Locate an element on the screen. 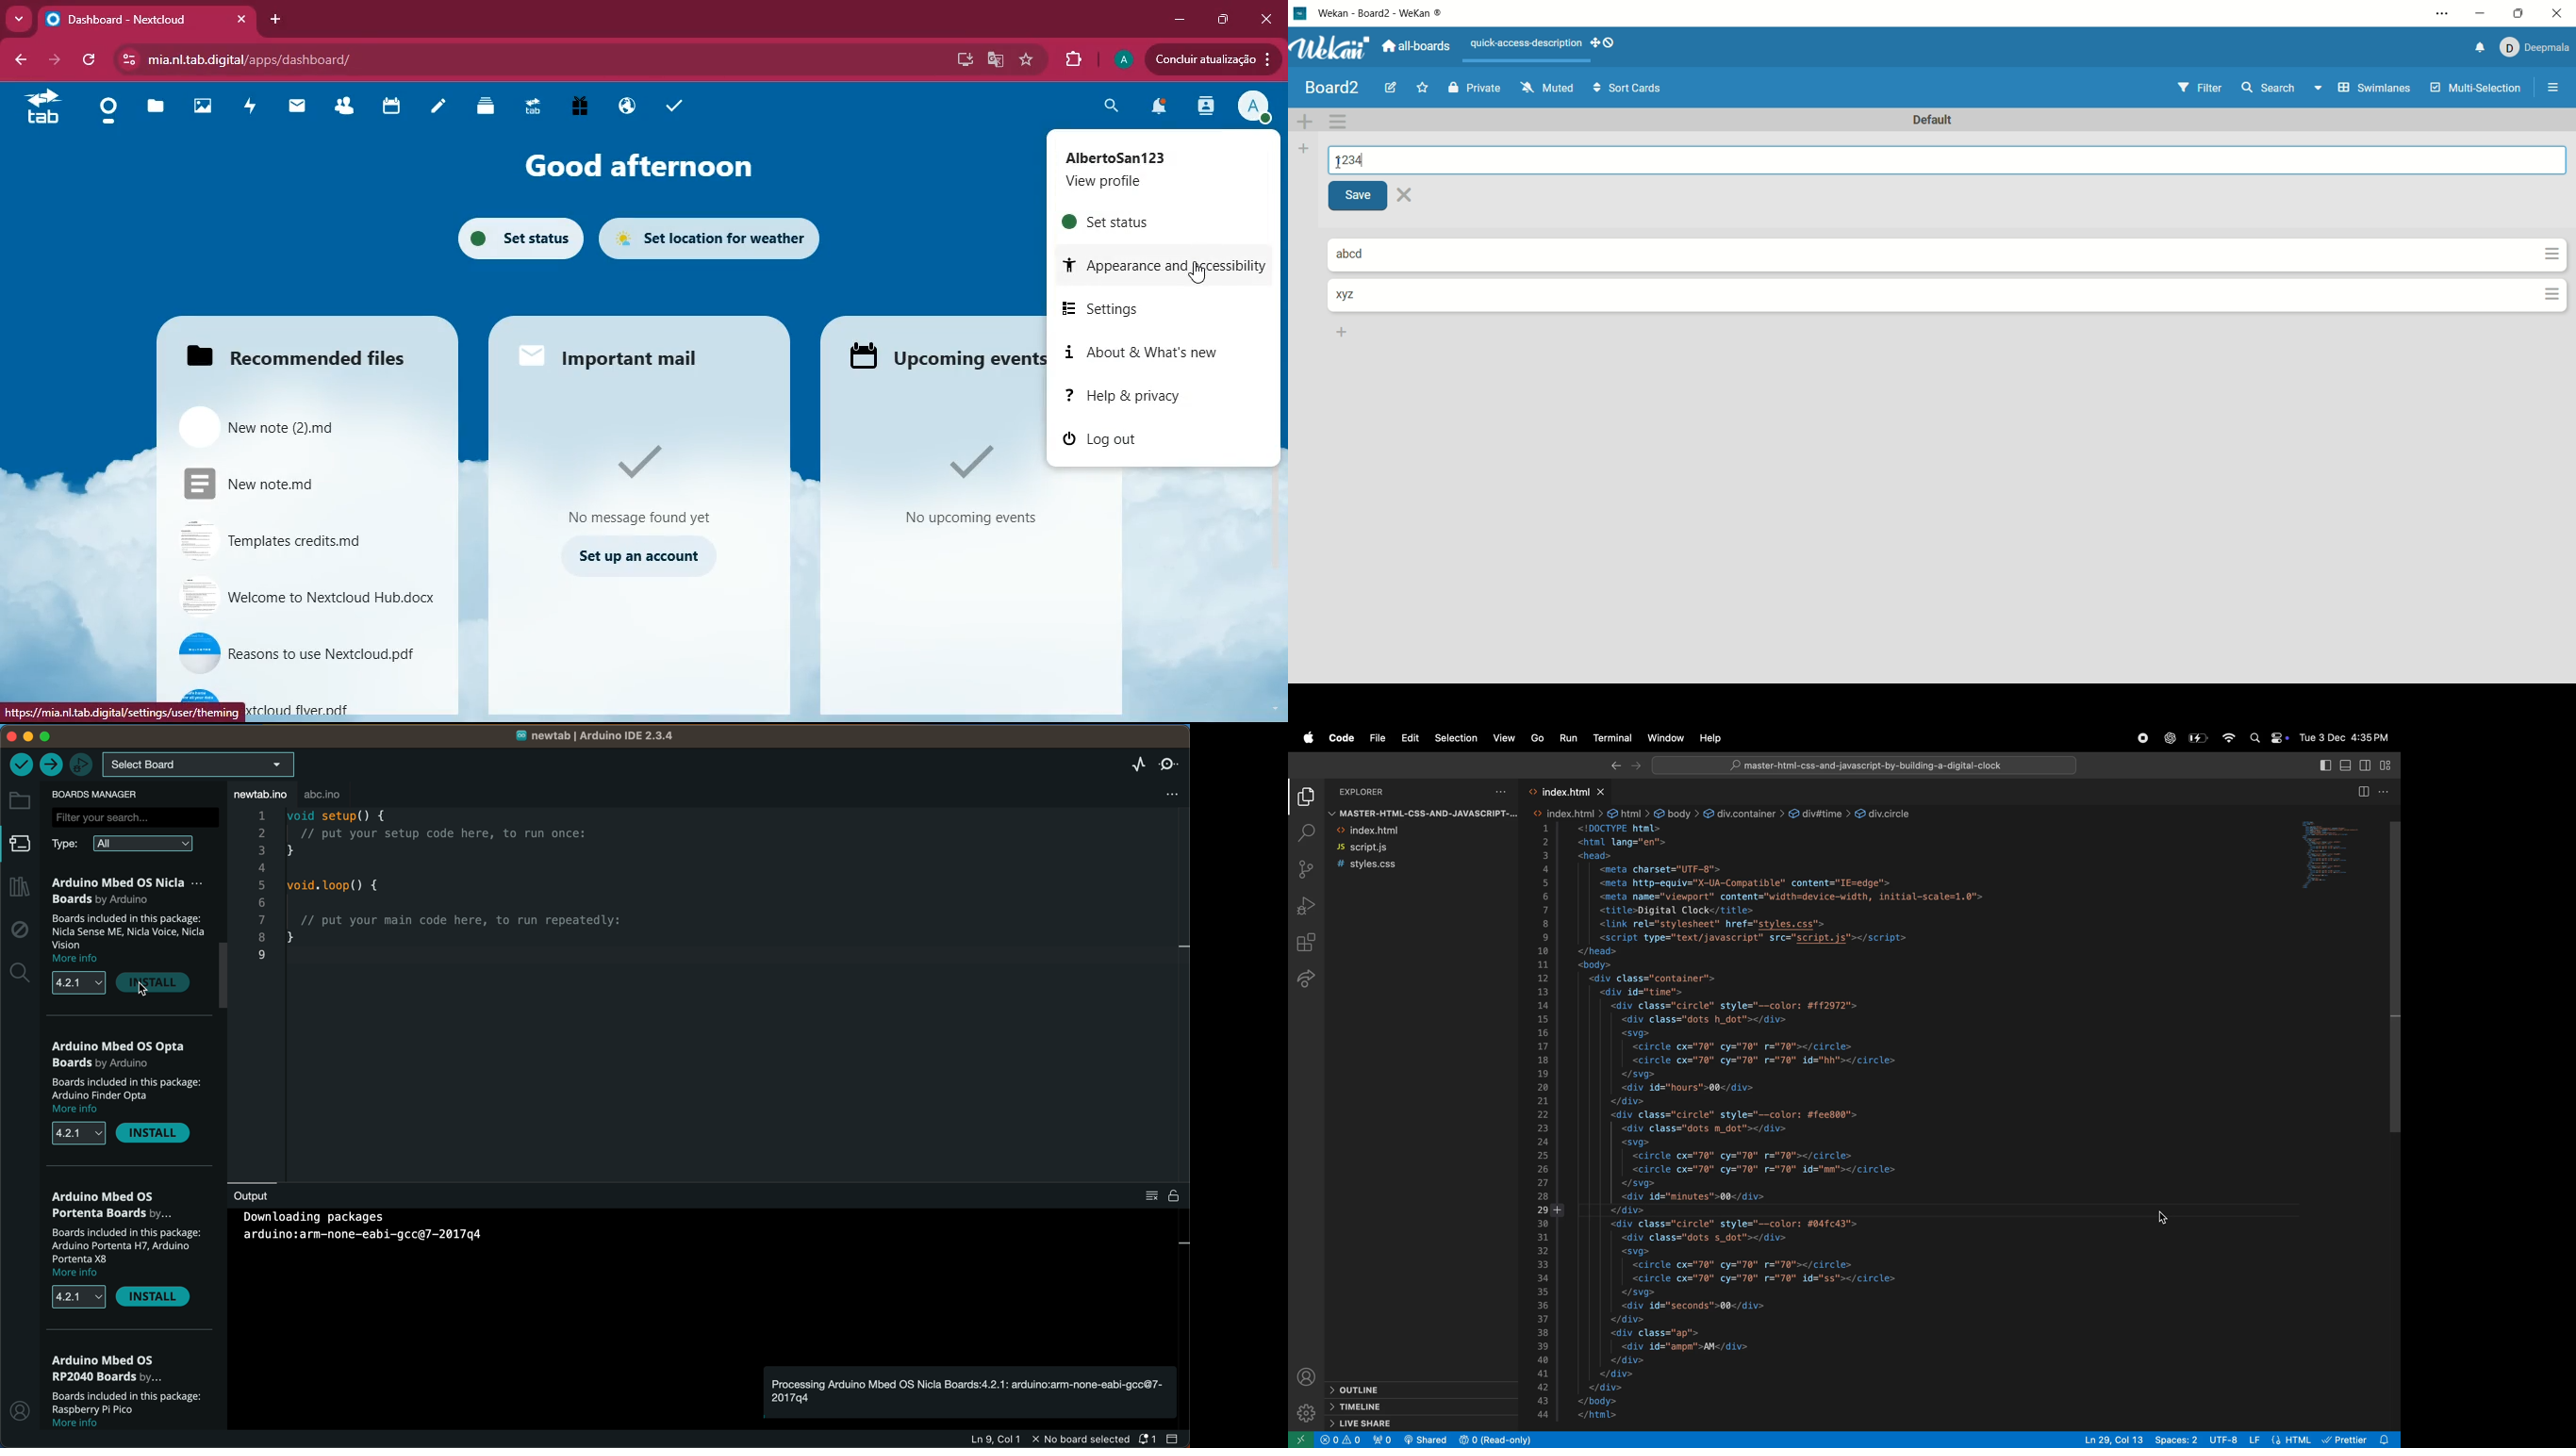 The height and width of the screenshot is (1456, 2576). add tab is located at coordinates (275, 18).